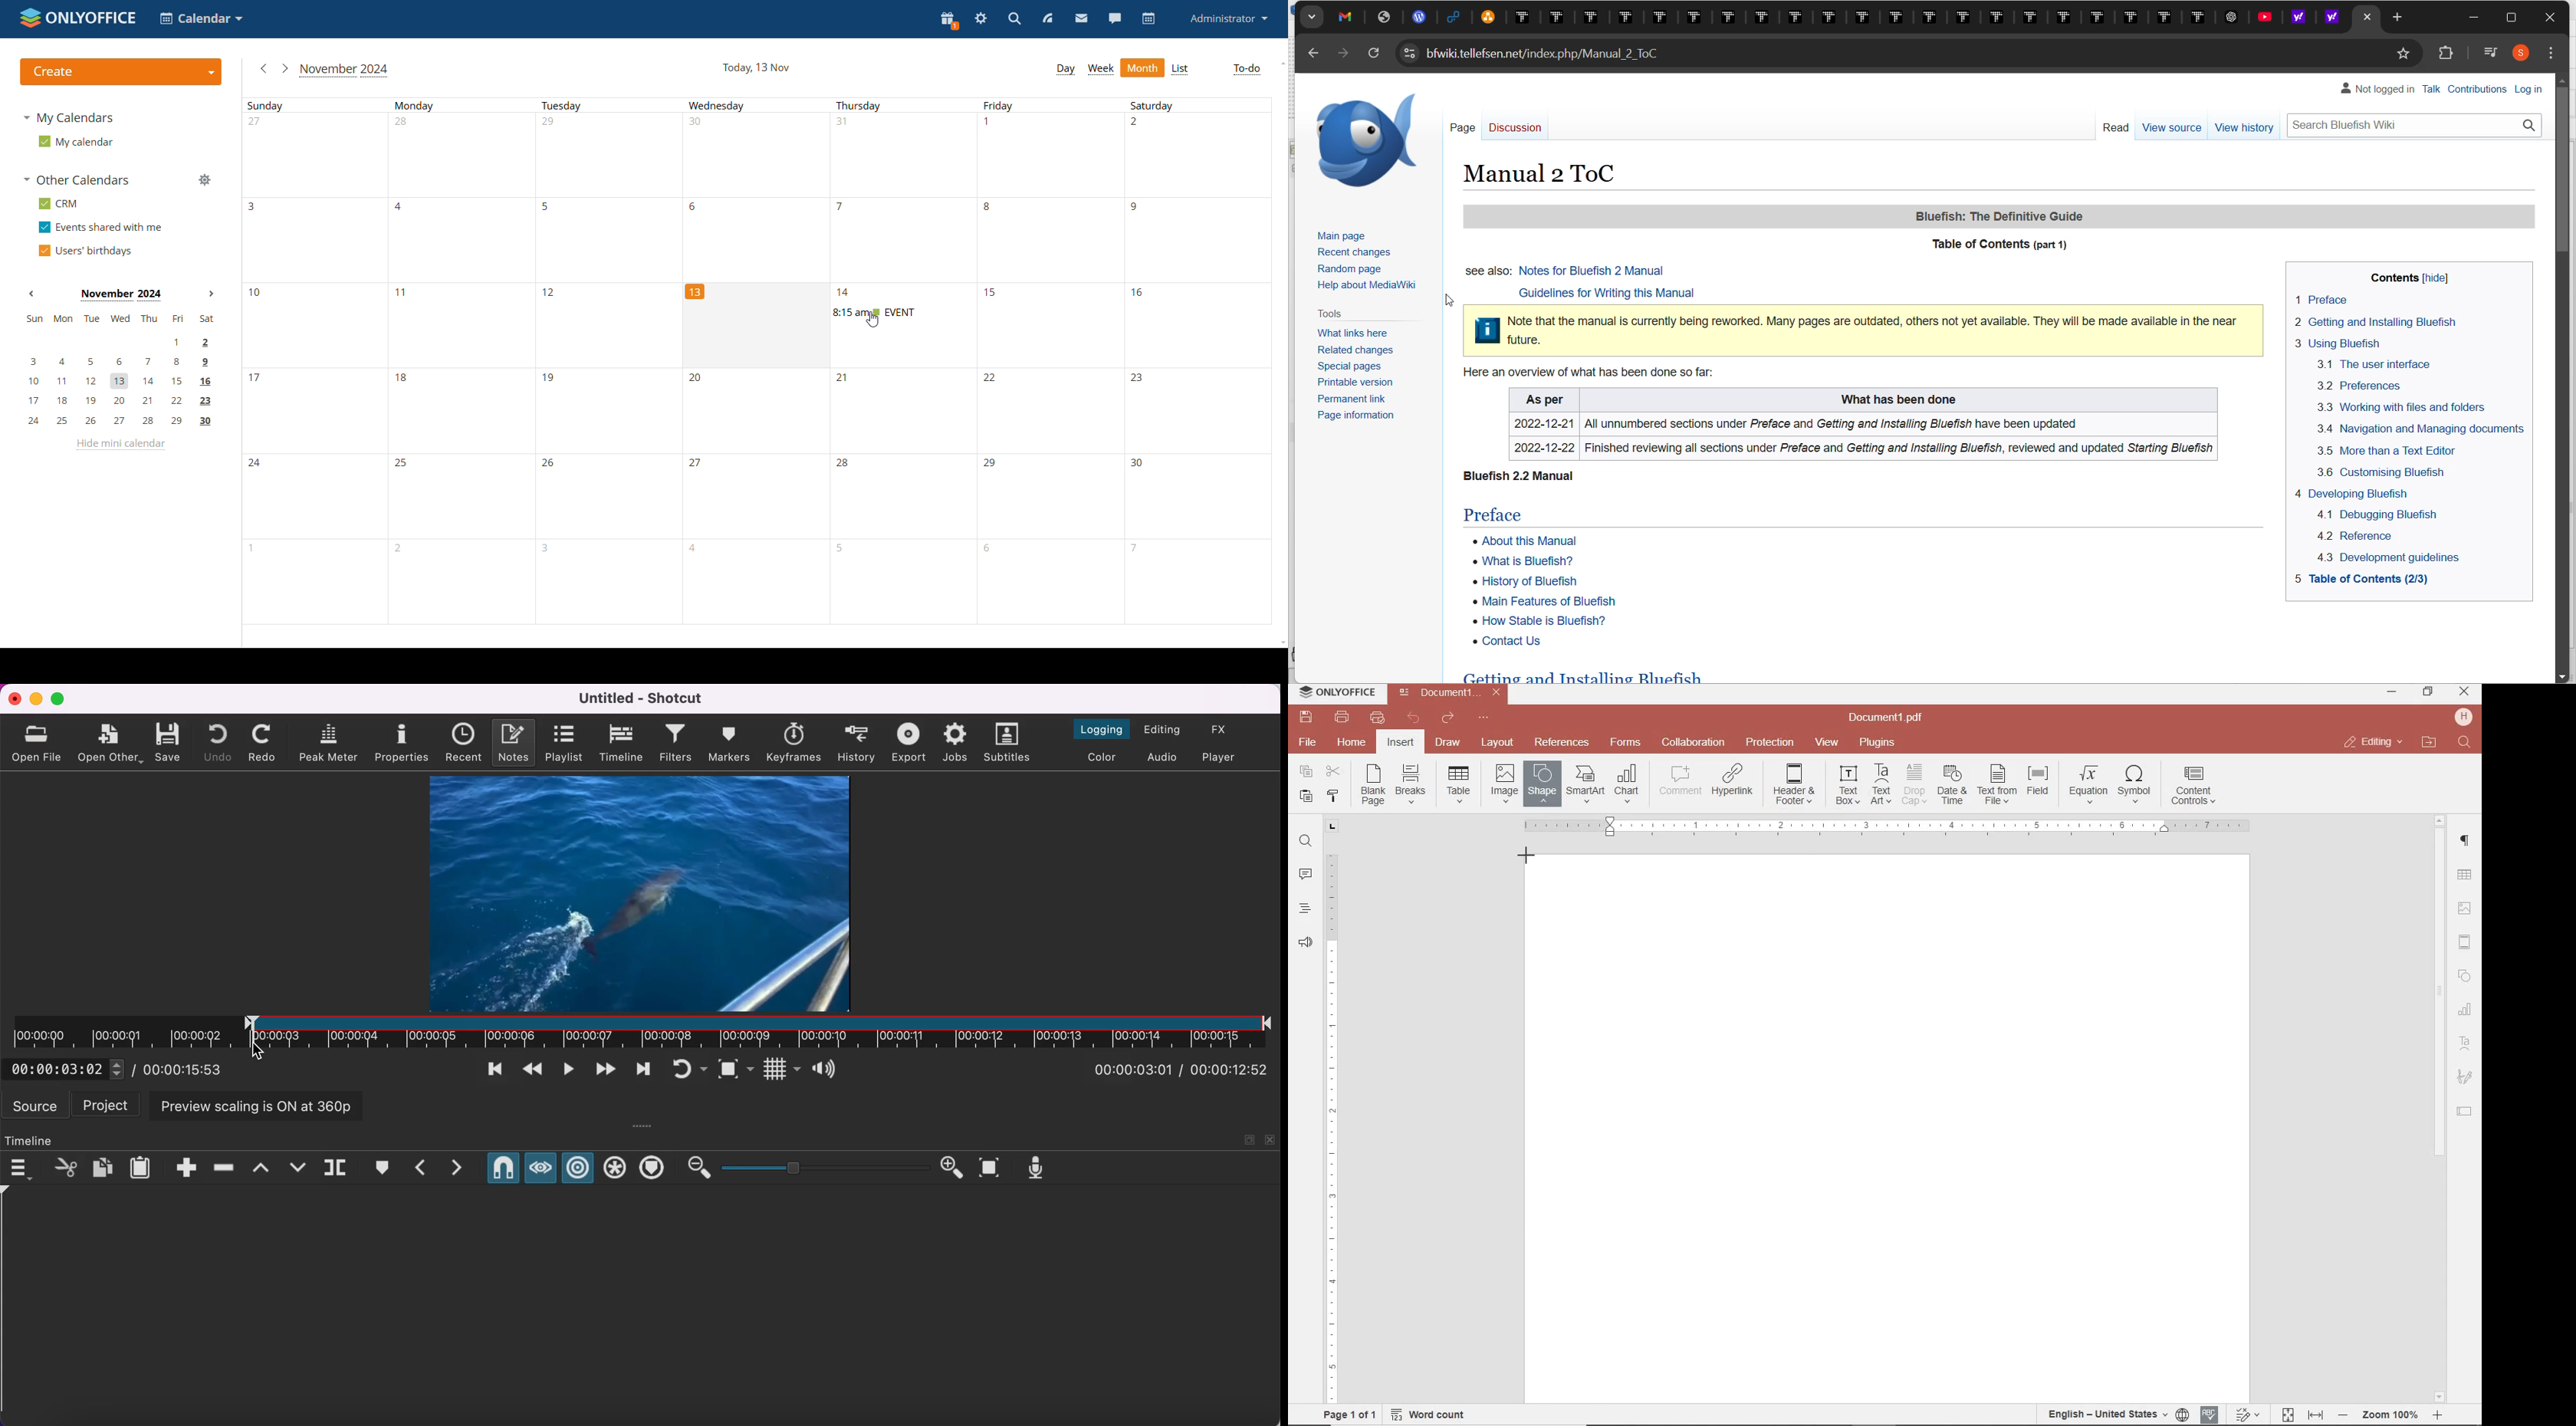 The height and width of the screenshot is (1428, 2576). I want to click on open file location, so click(2430, 743).